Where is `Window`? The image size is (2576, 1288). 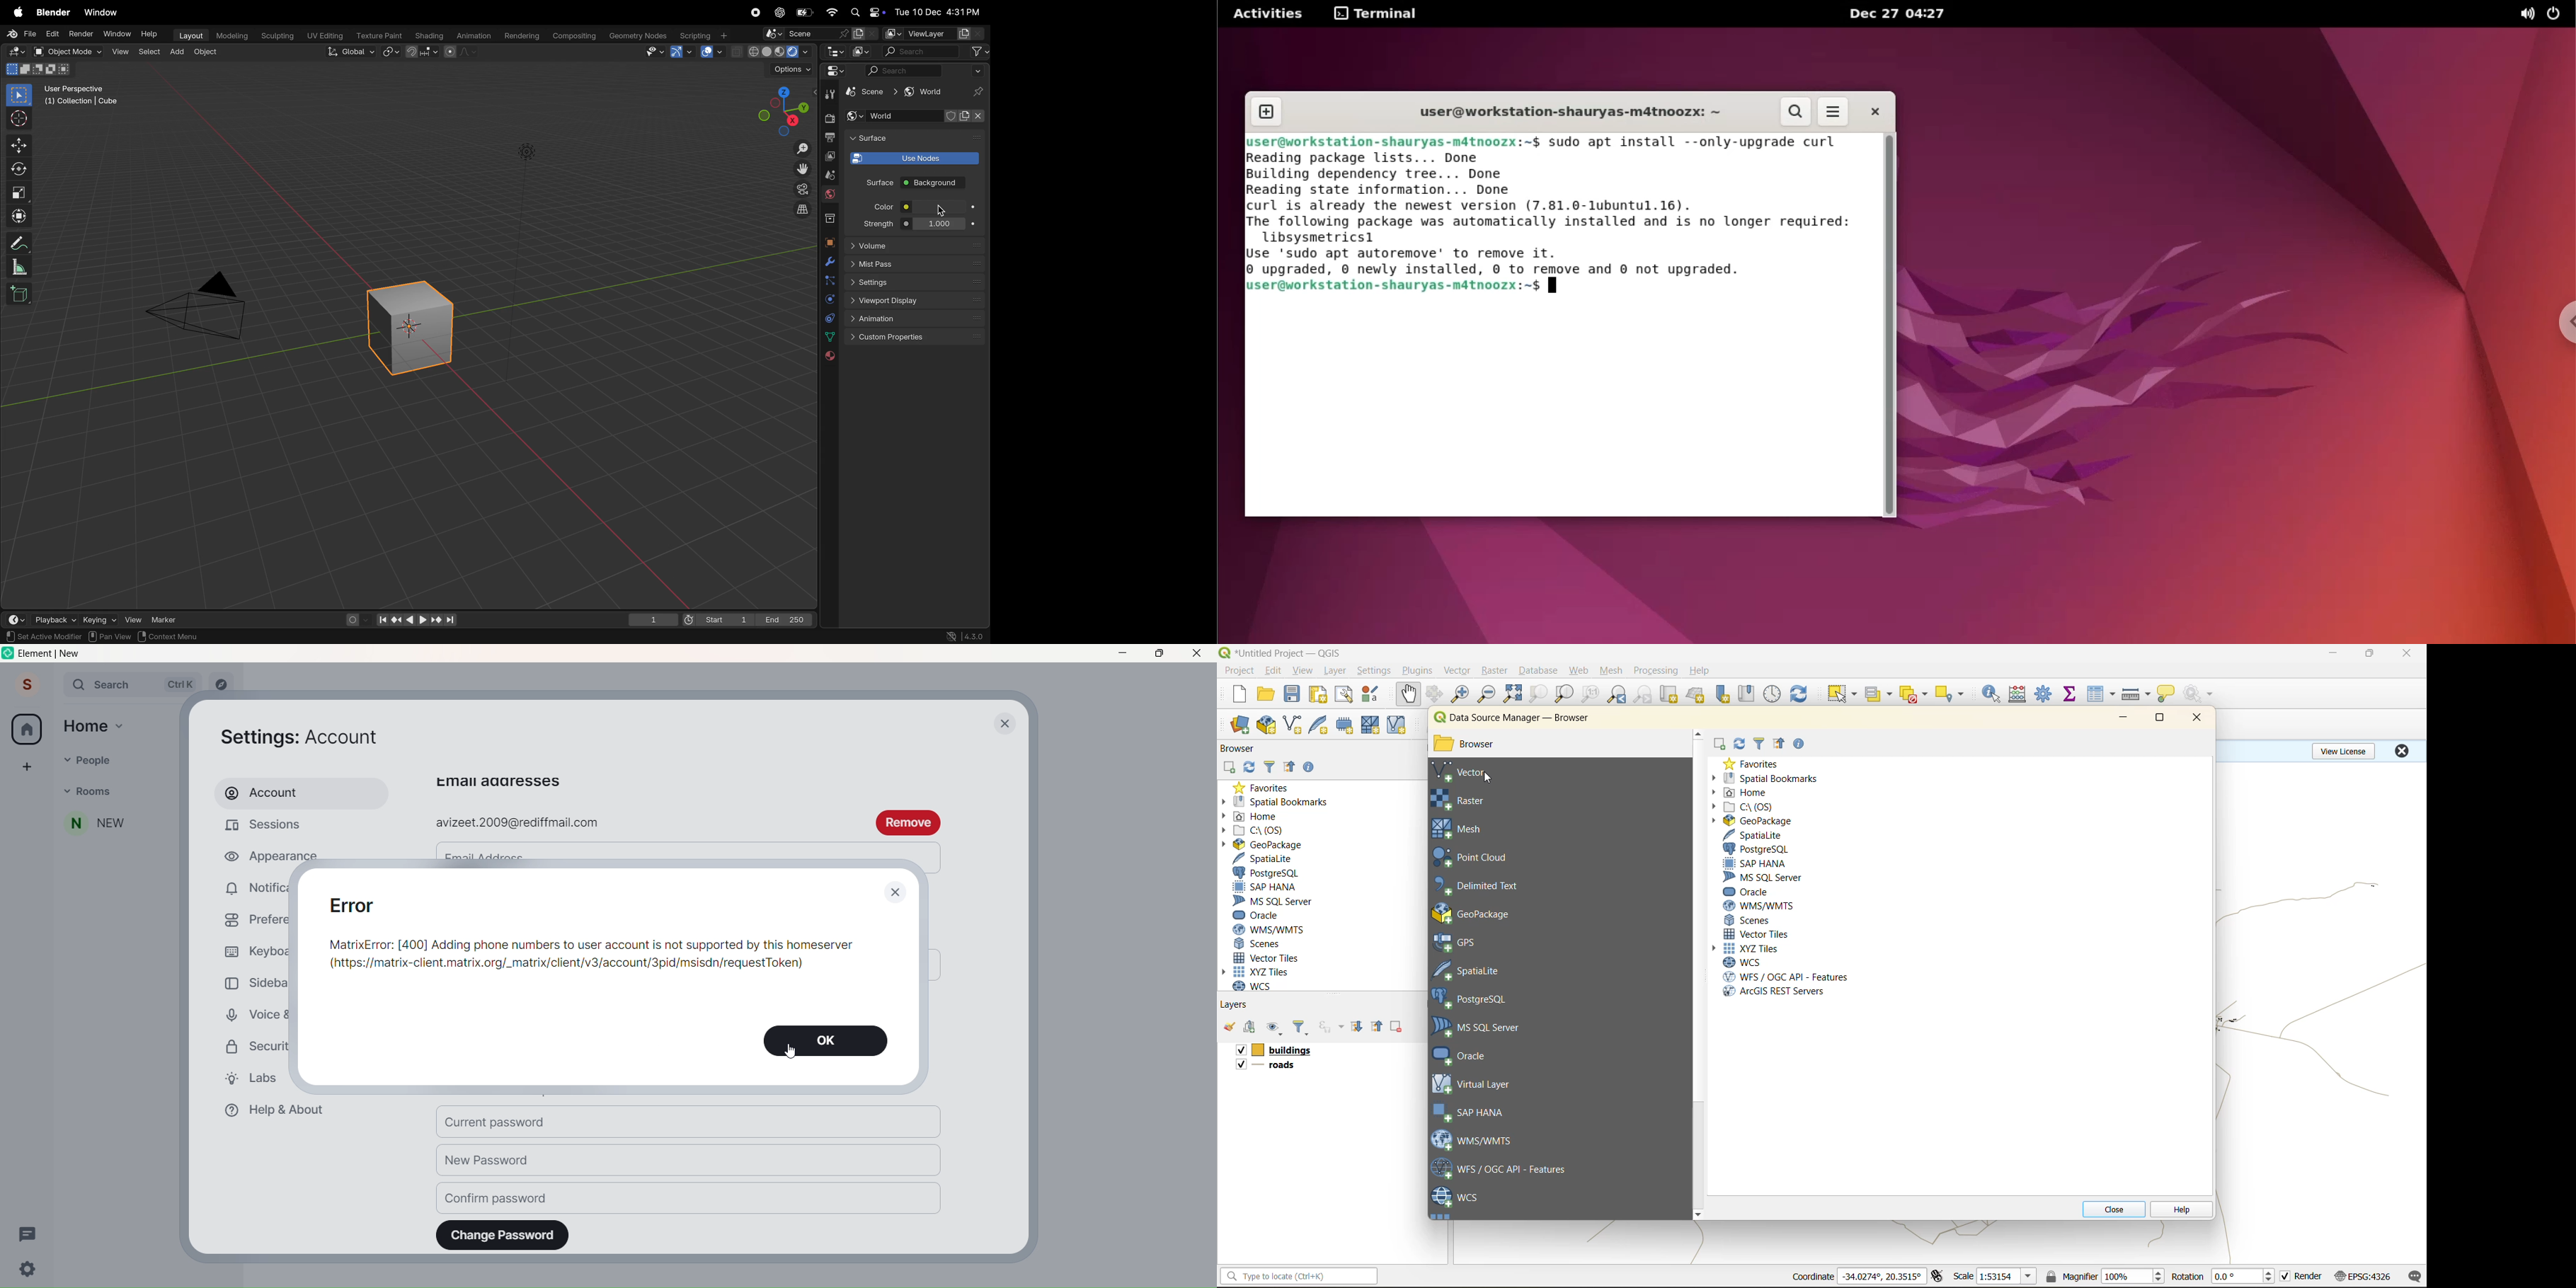 Window is located at coordinates (104, 11).